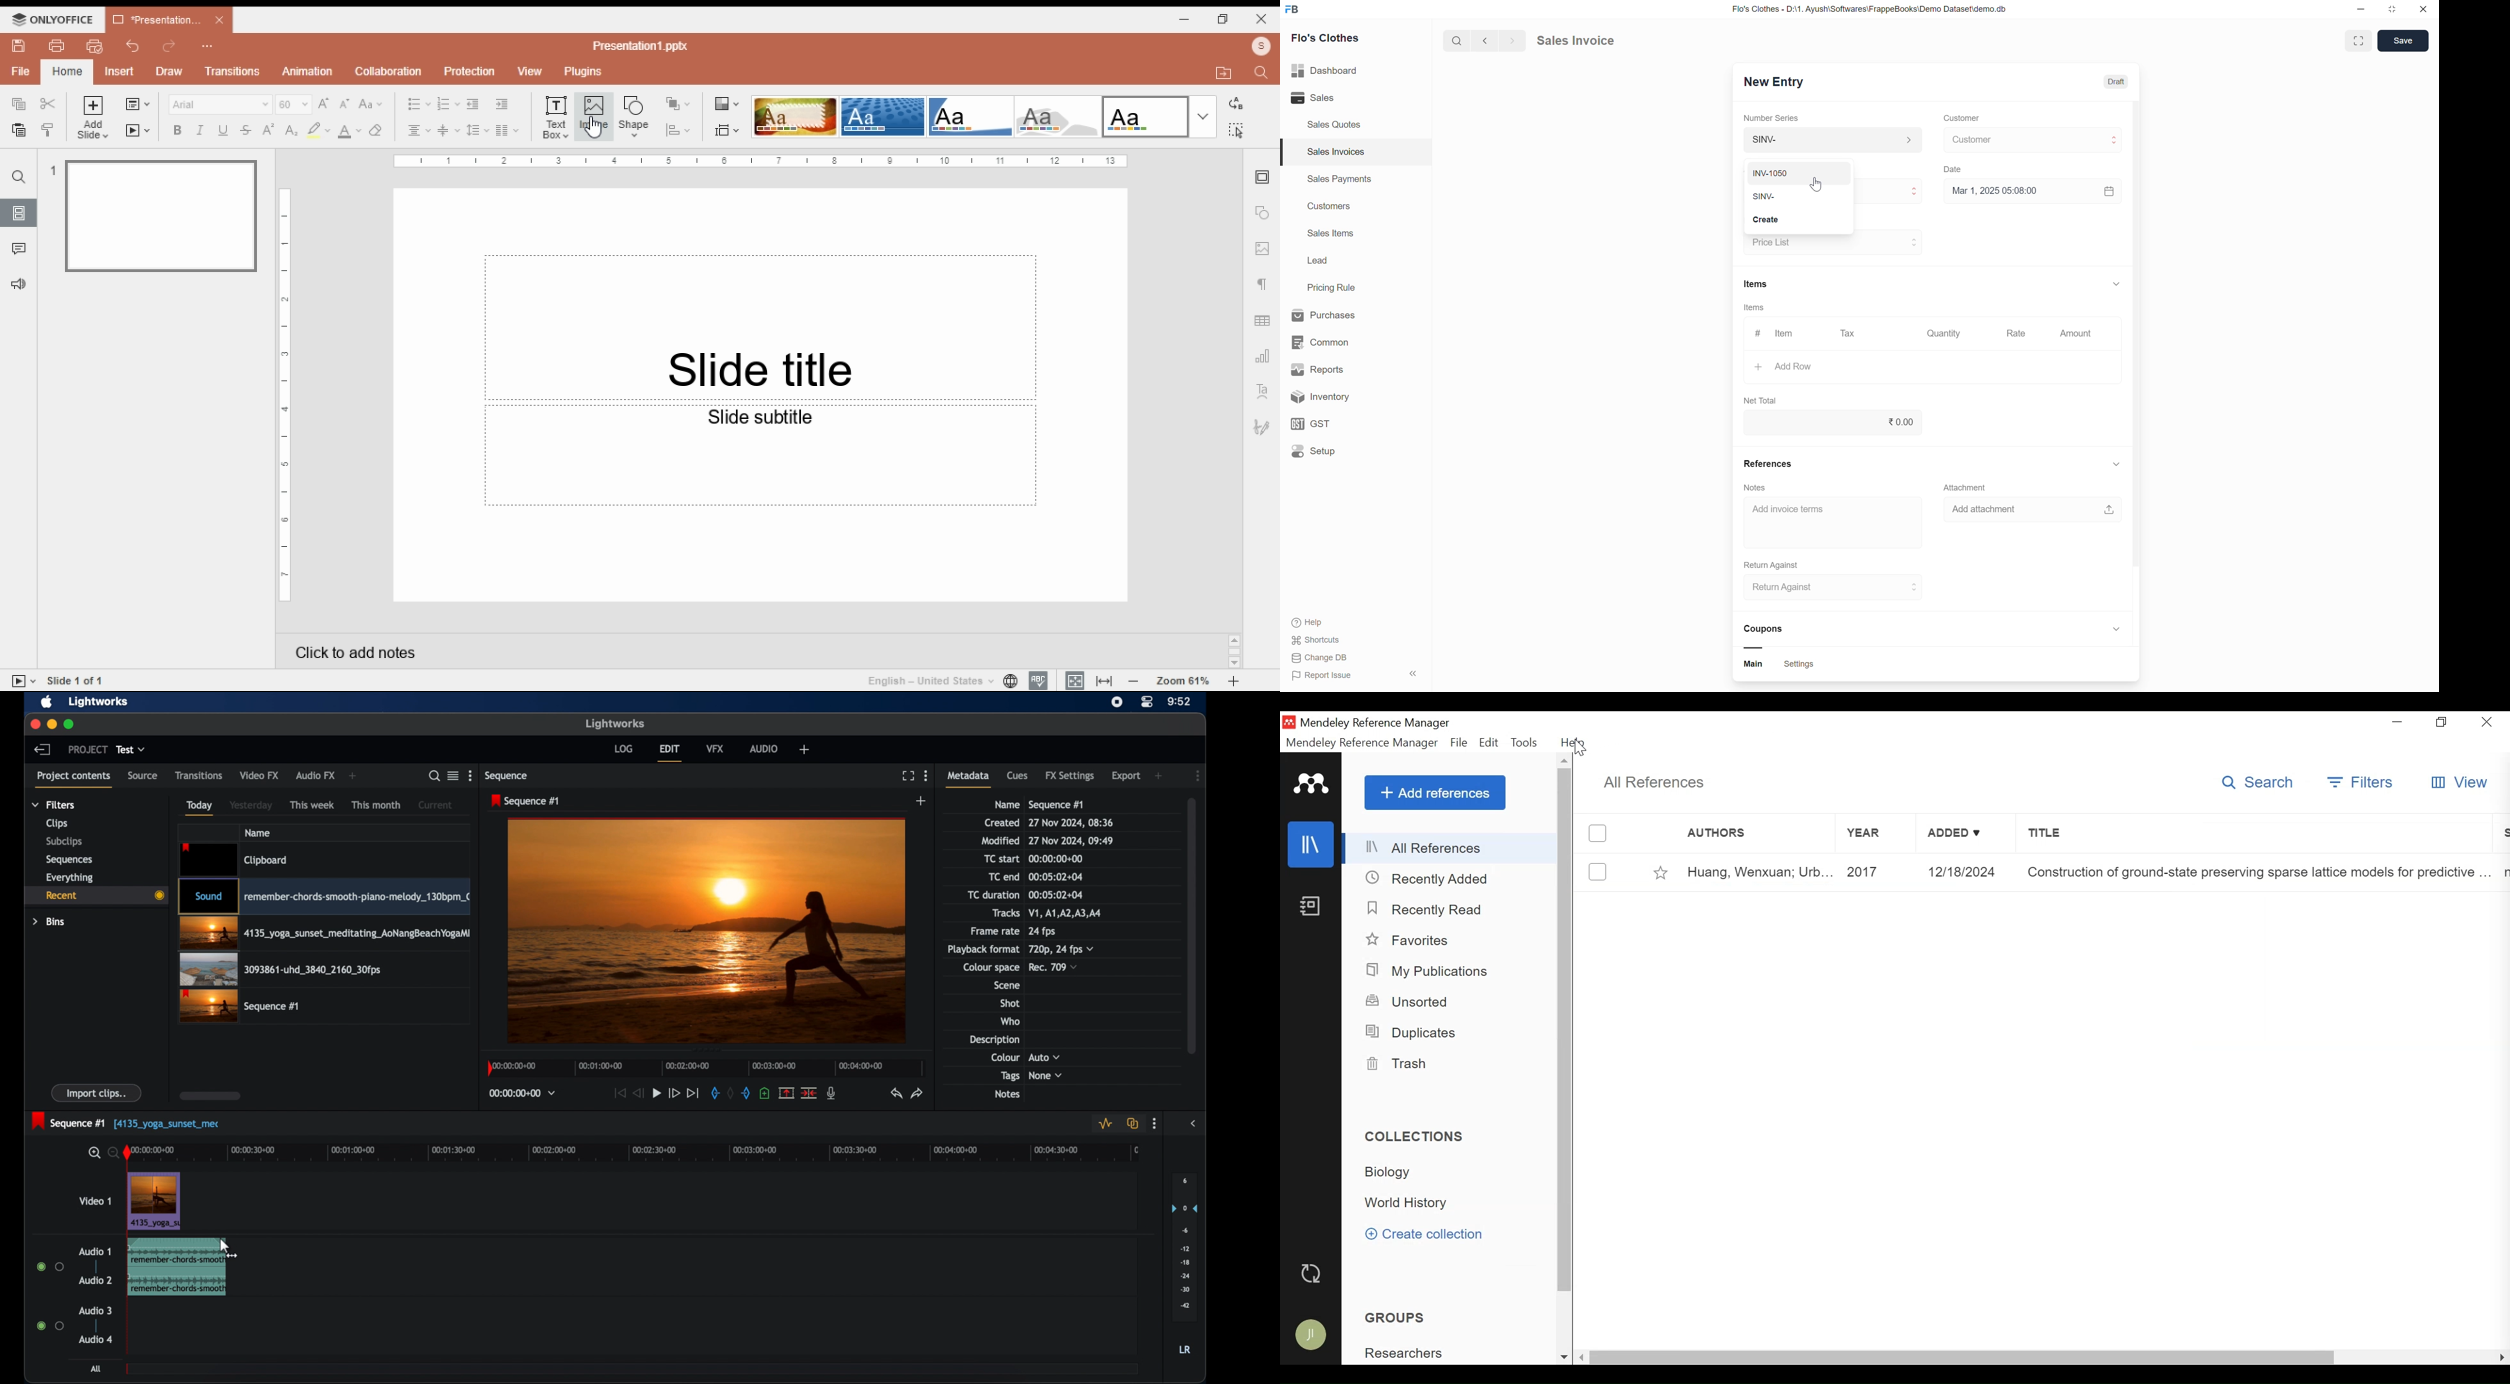 Image resolution: width=2520 pixels, height=1400 pixels. I want to click on sidebar, so click(1193, 1124).